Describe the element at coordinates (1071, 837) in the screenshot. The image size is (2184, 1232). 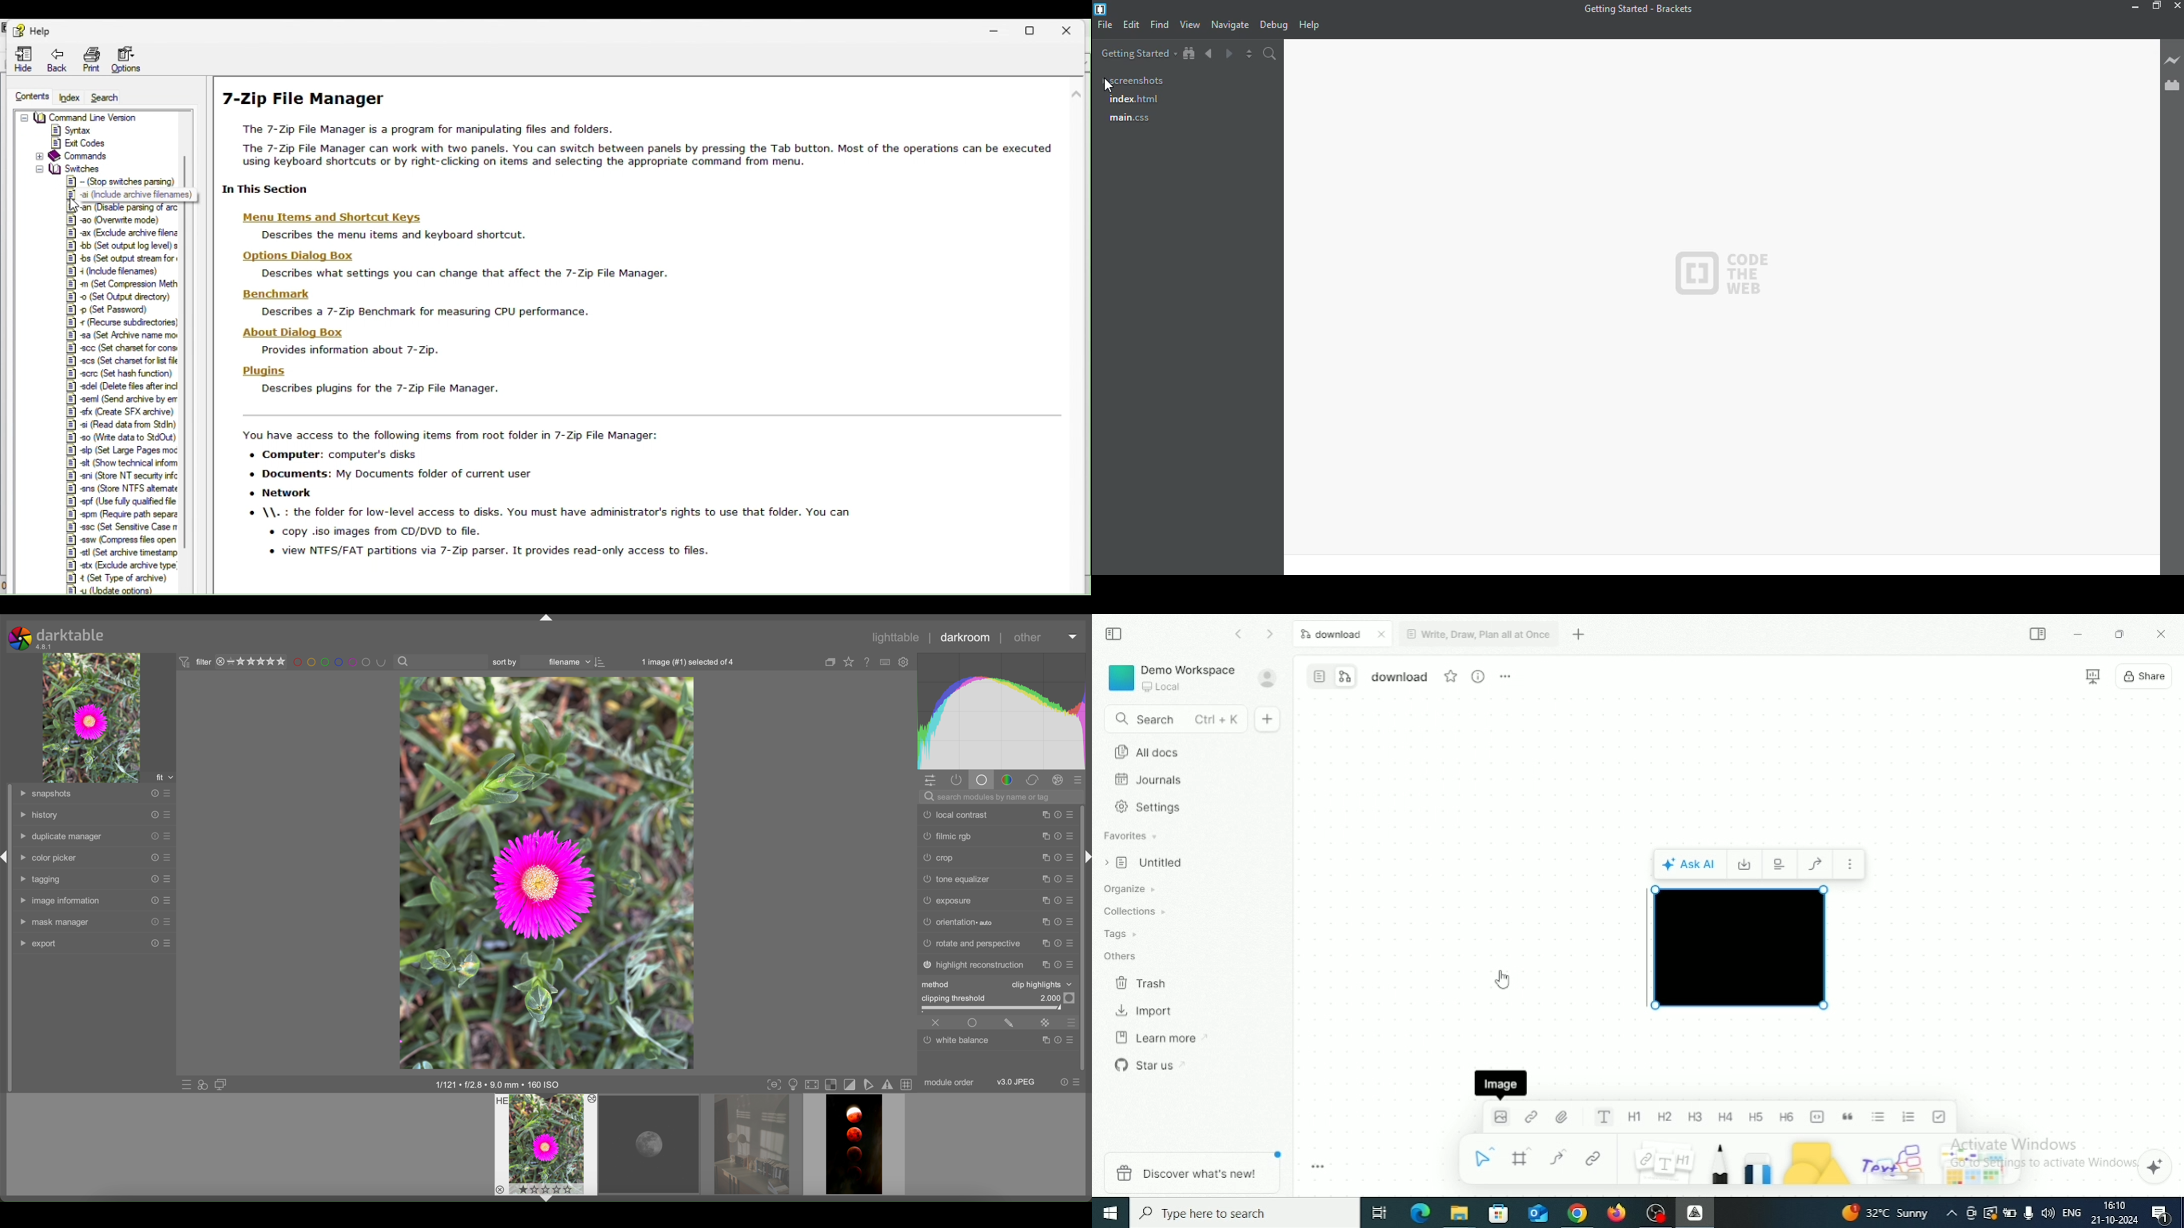
I see `presets` at that location.